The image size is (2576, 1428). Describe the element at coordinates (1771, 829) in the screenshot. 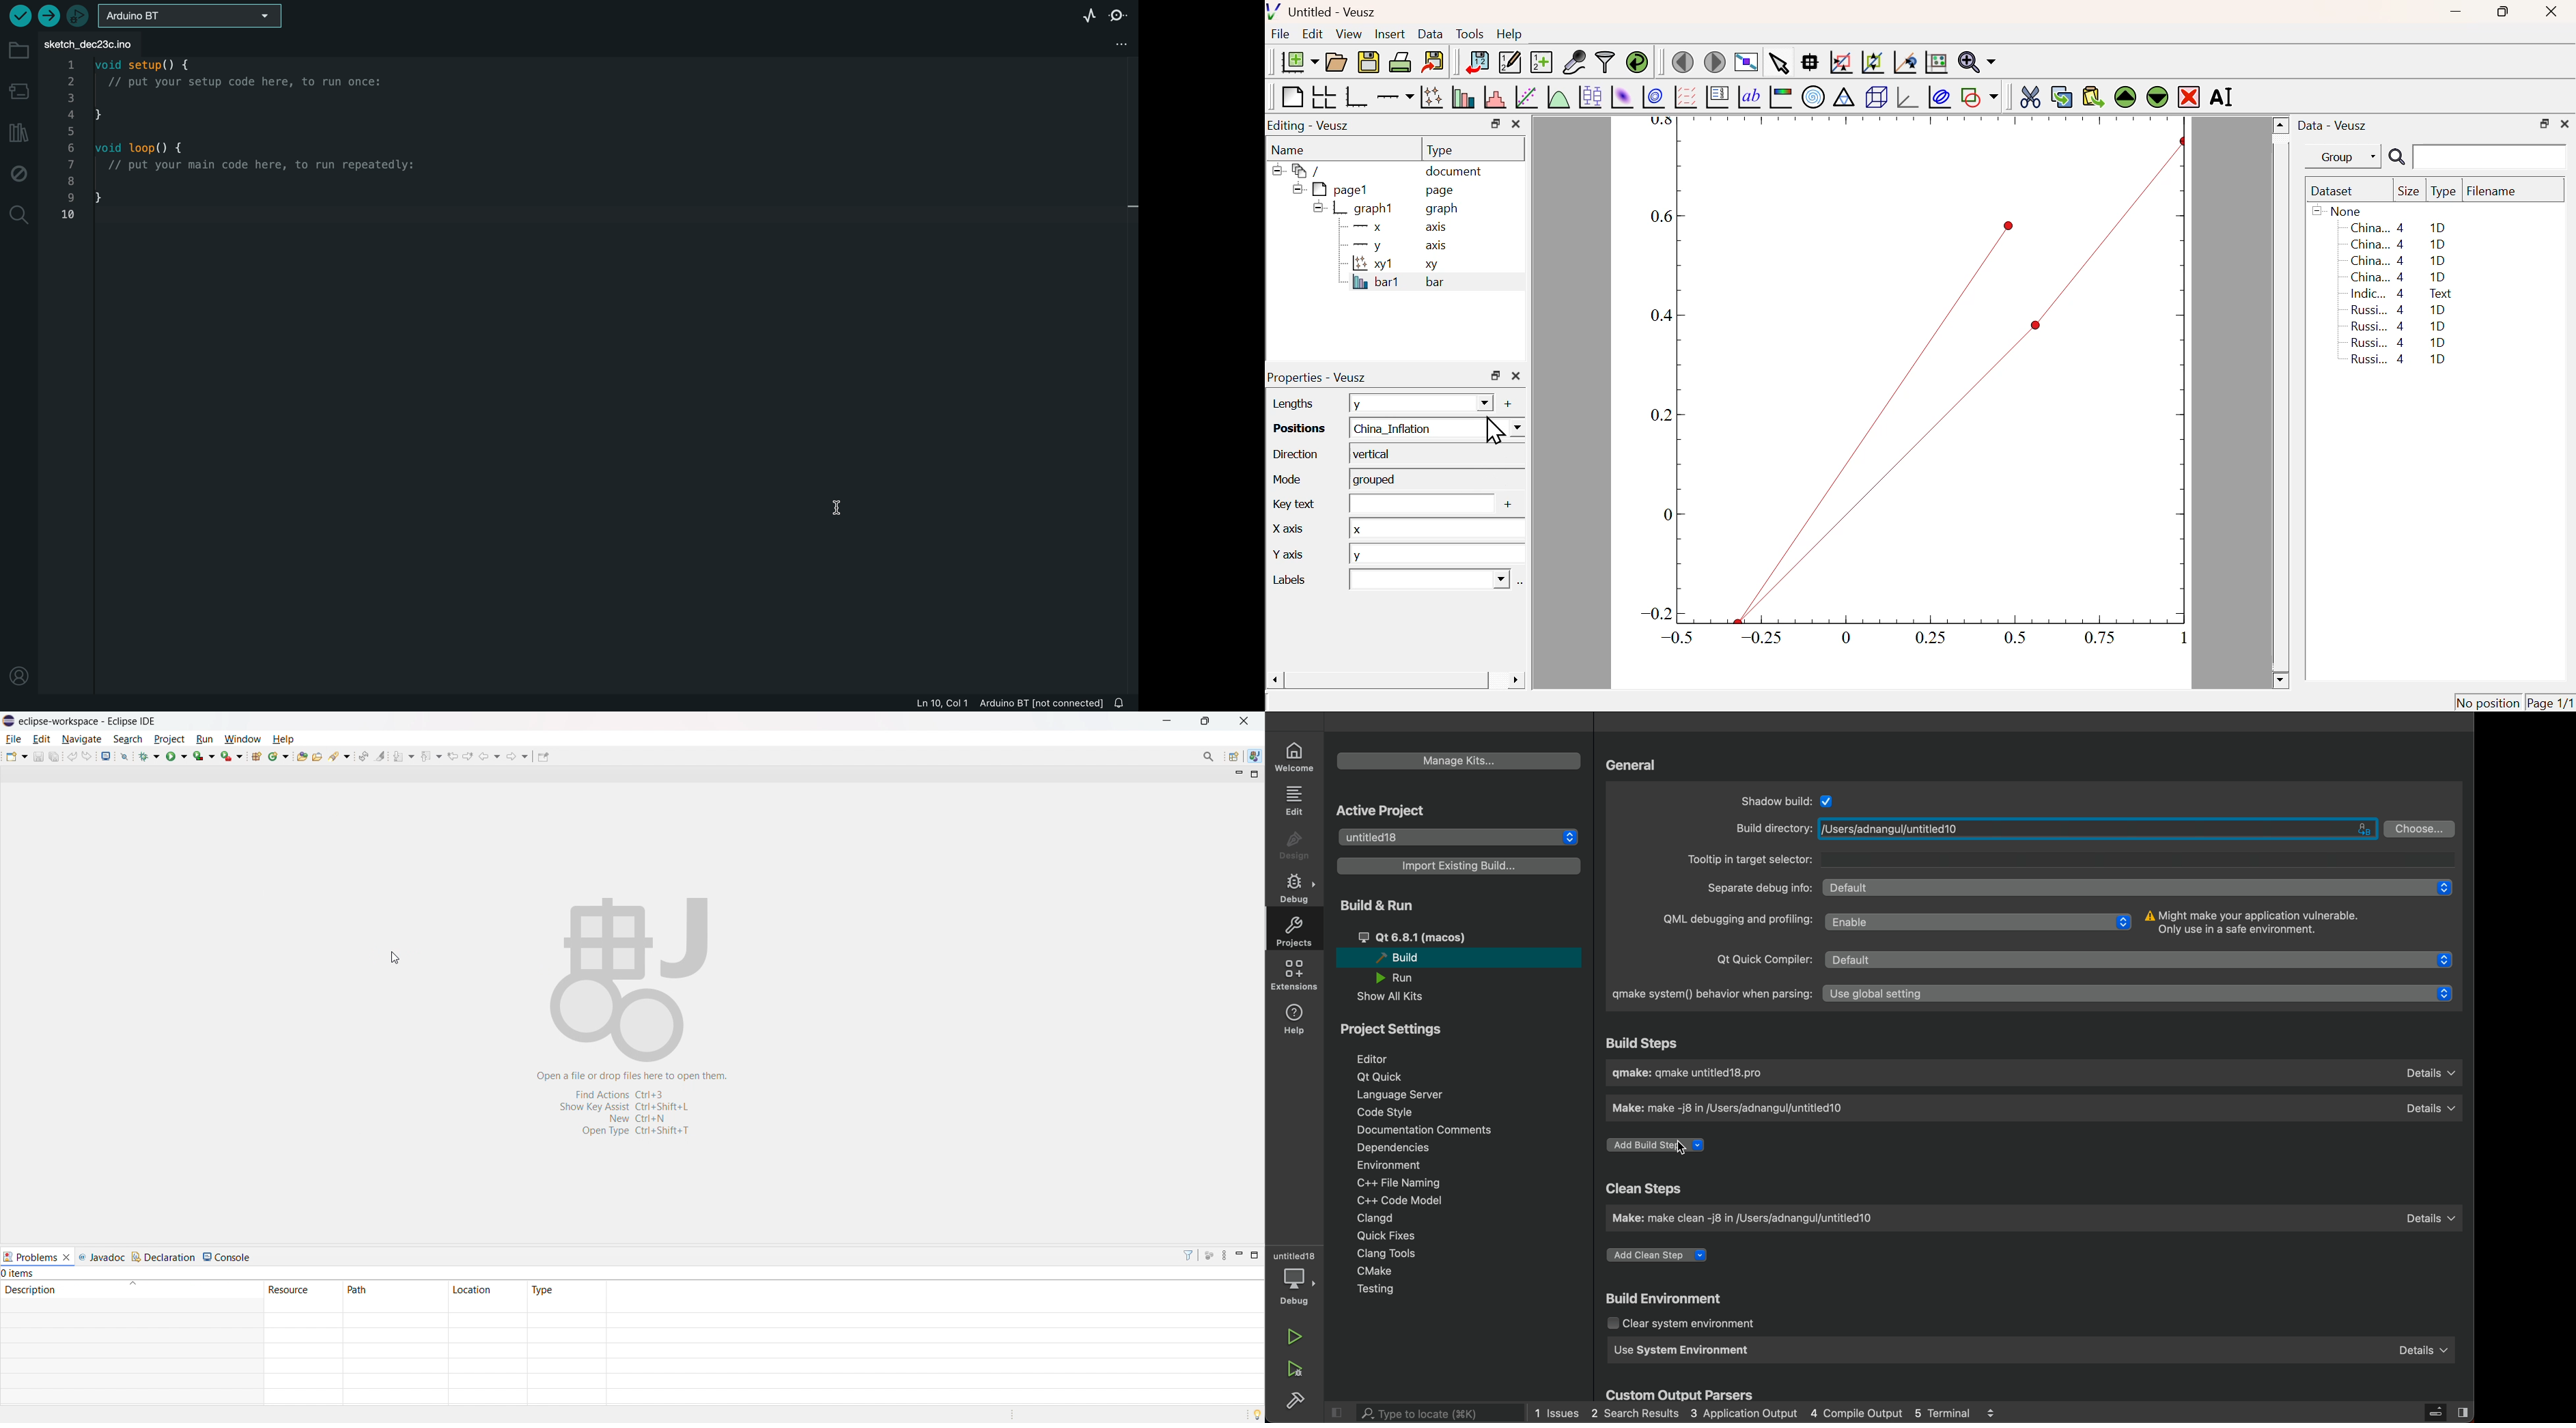

I see `Build directory:` at that location.